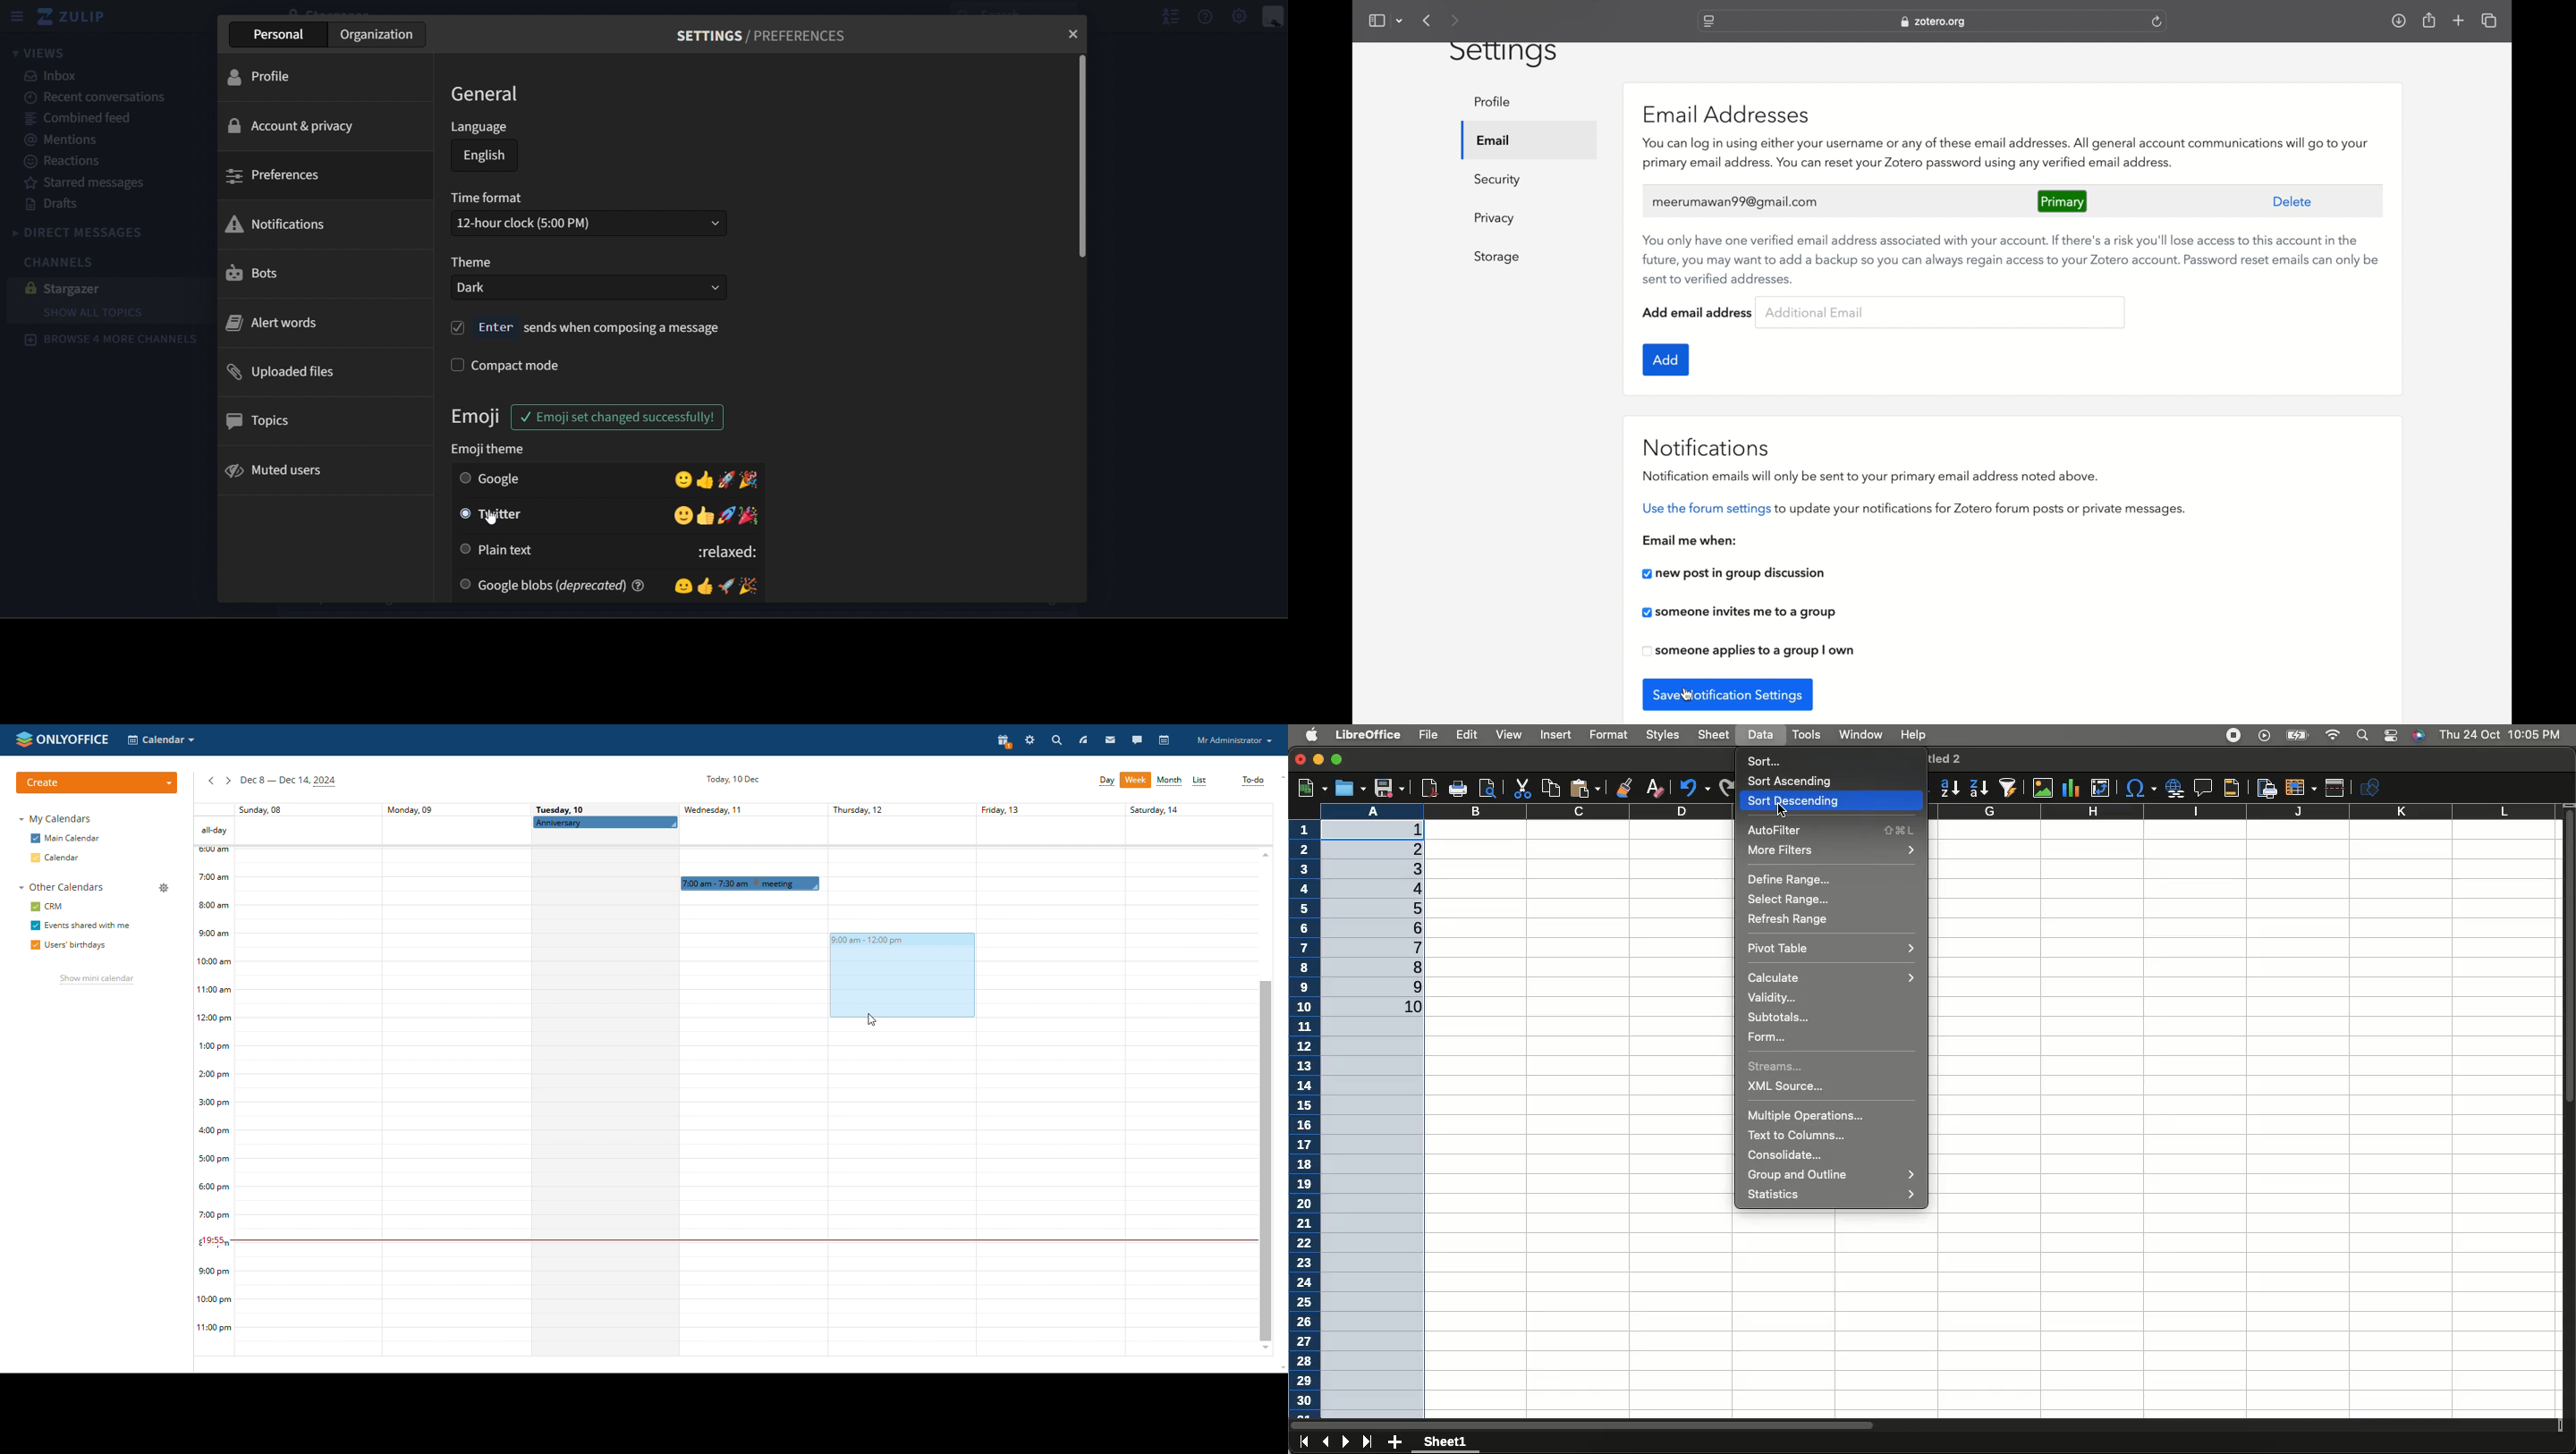 This screenshot has width=2576, height=1456. Describe the element at coordinates (94, 981) in the screenshot. I see `show mini calendar` at that location.